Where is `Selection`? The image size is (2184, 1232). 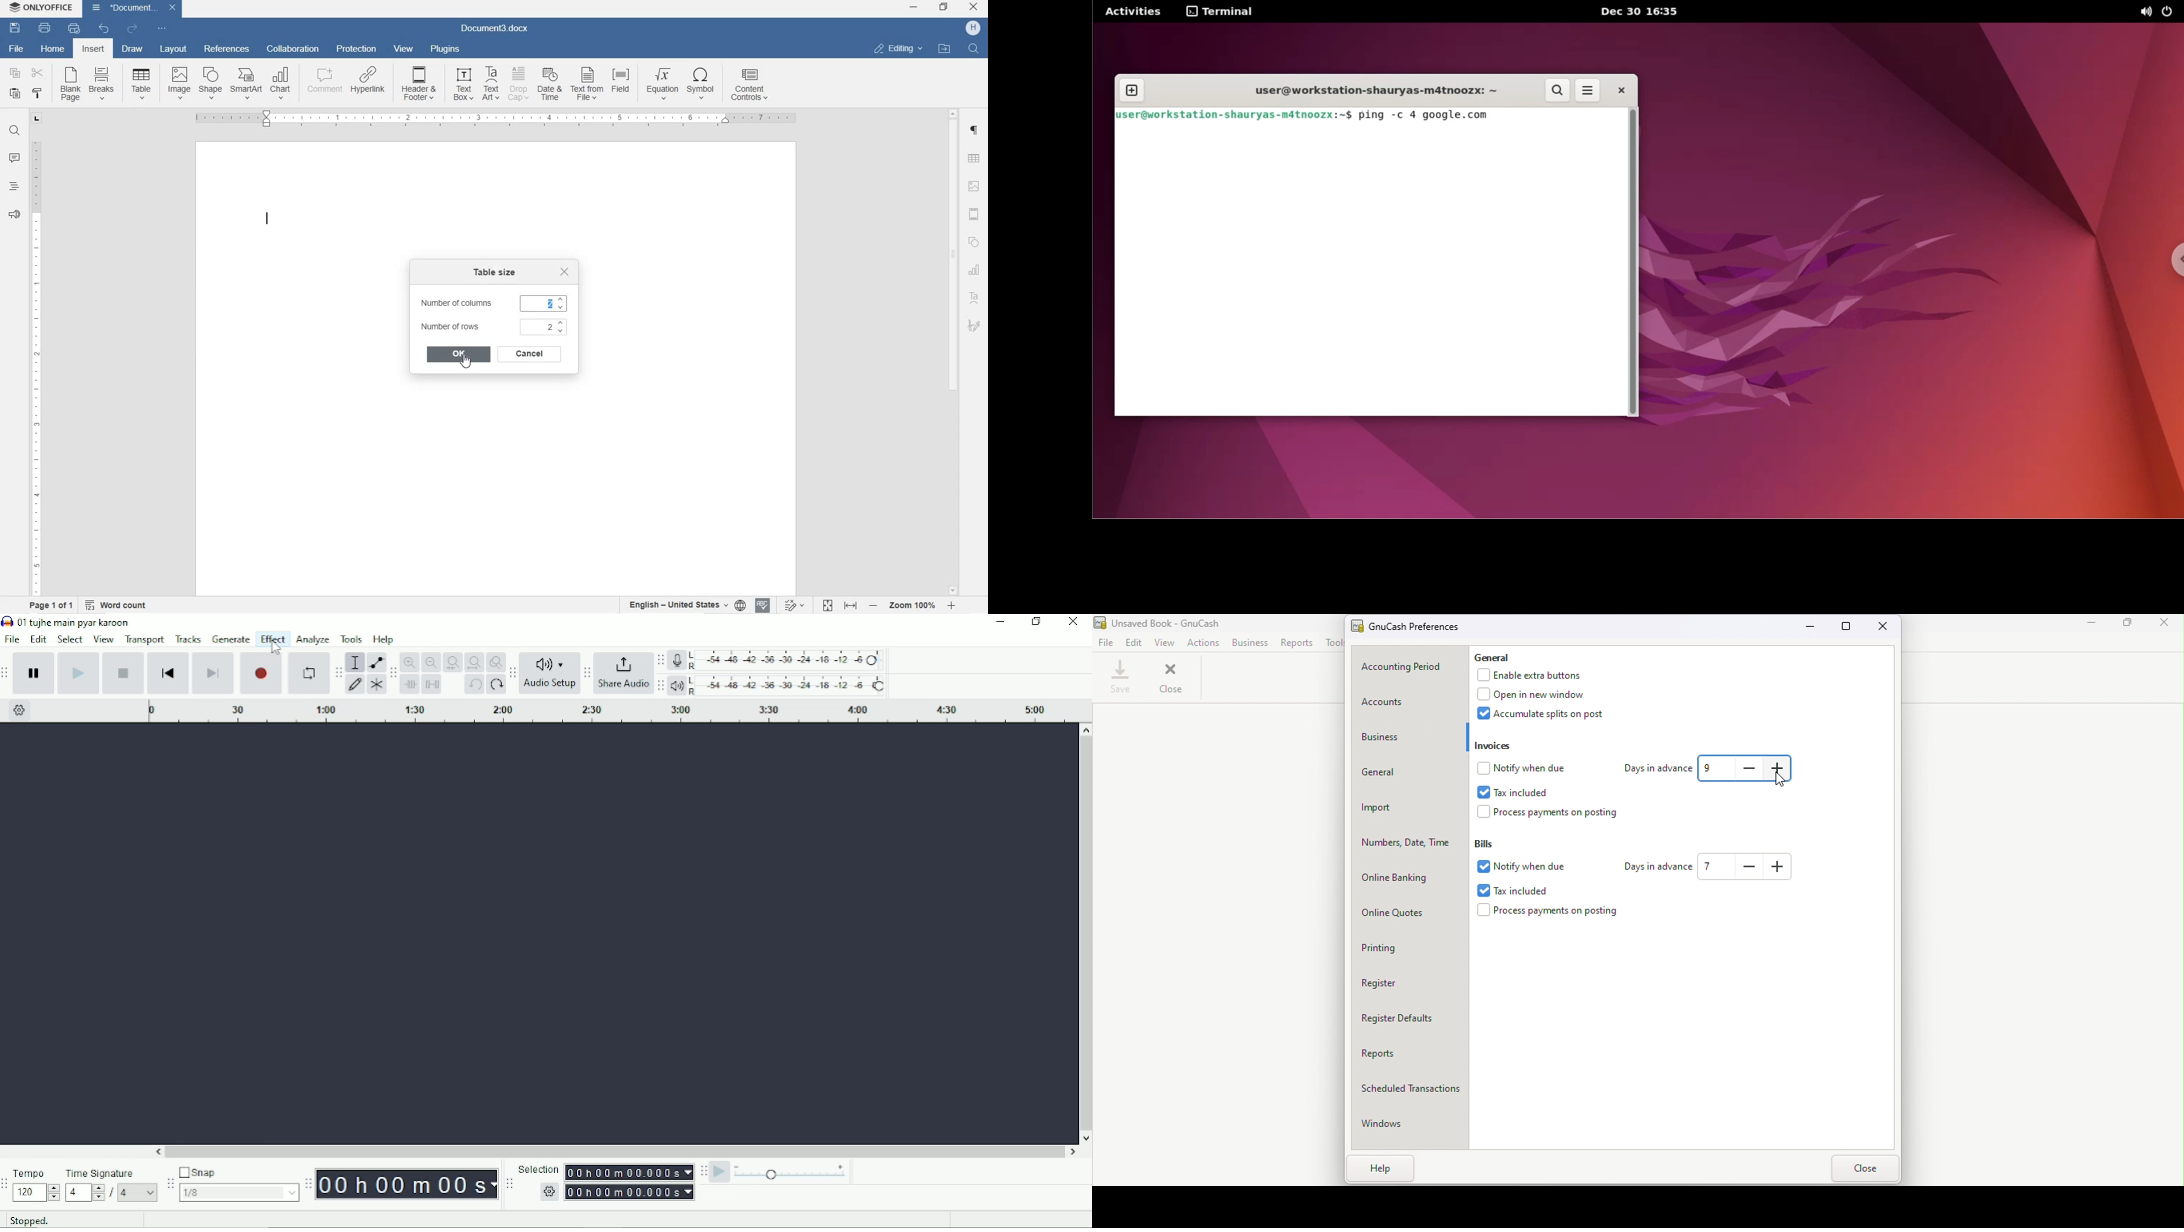 Selection is located at coordinates (605, 1183).